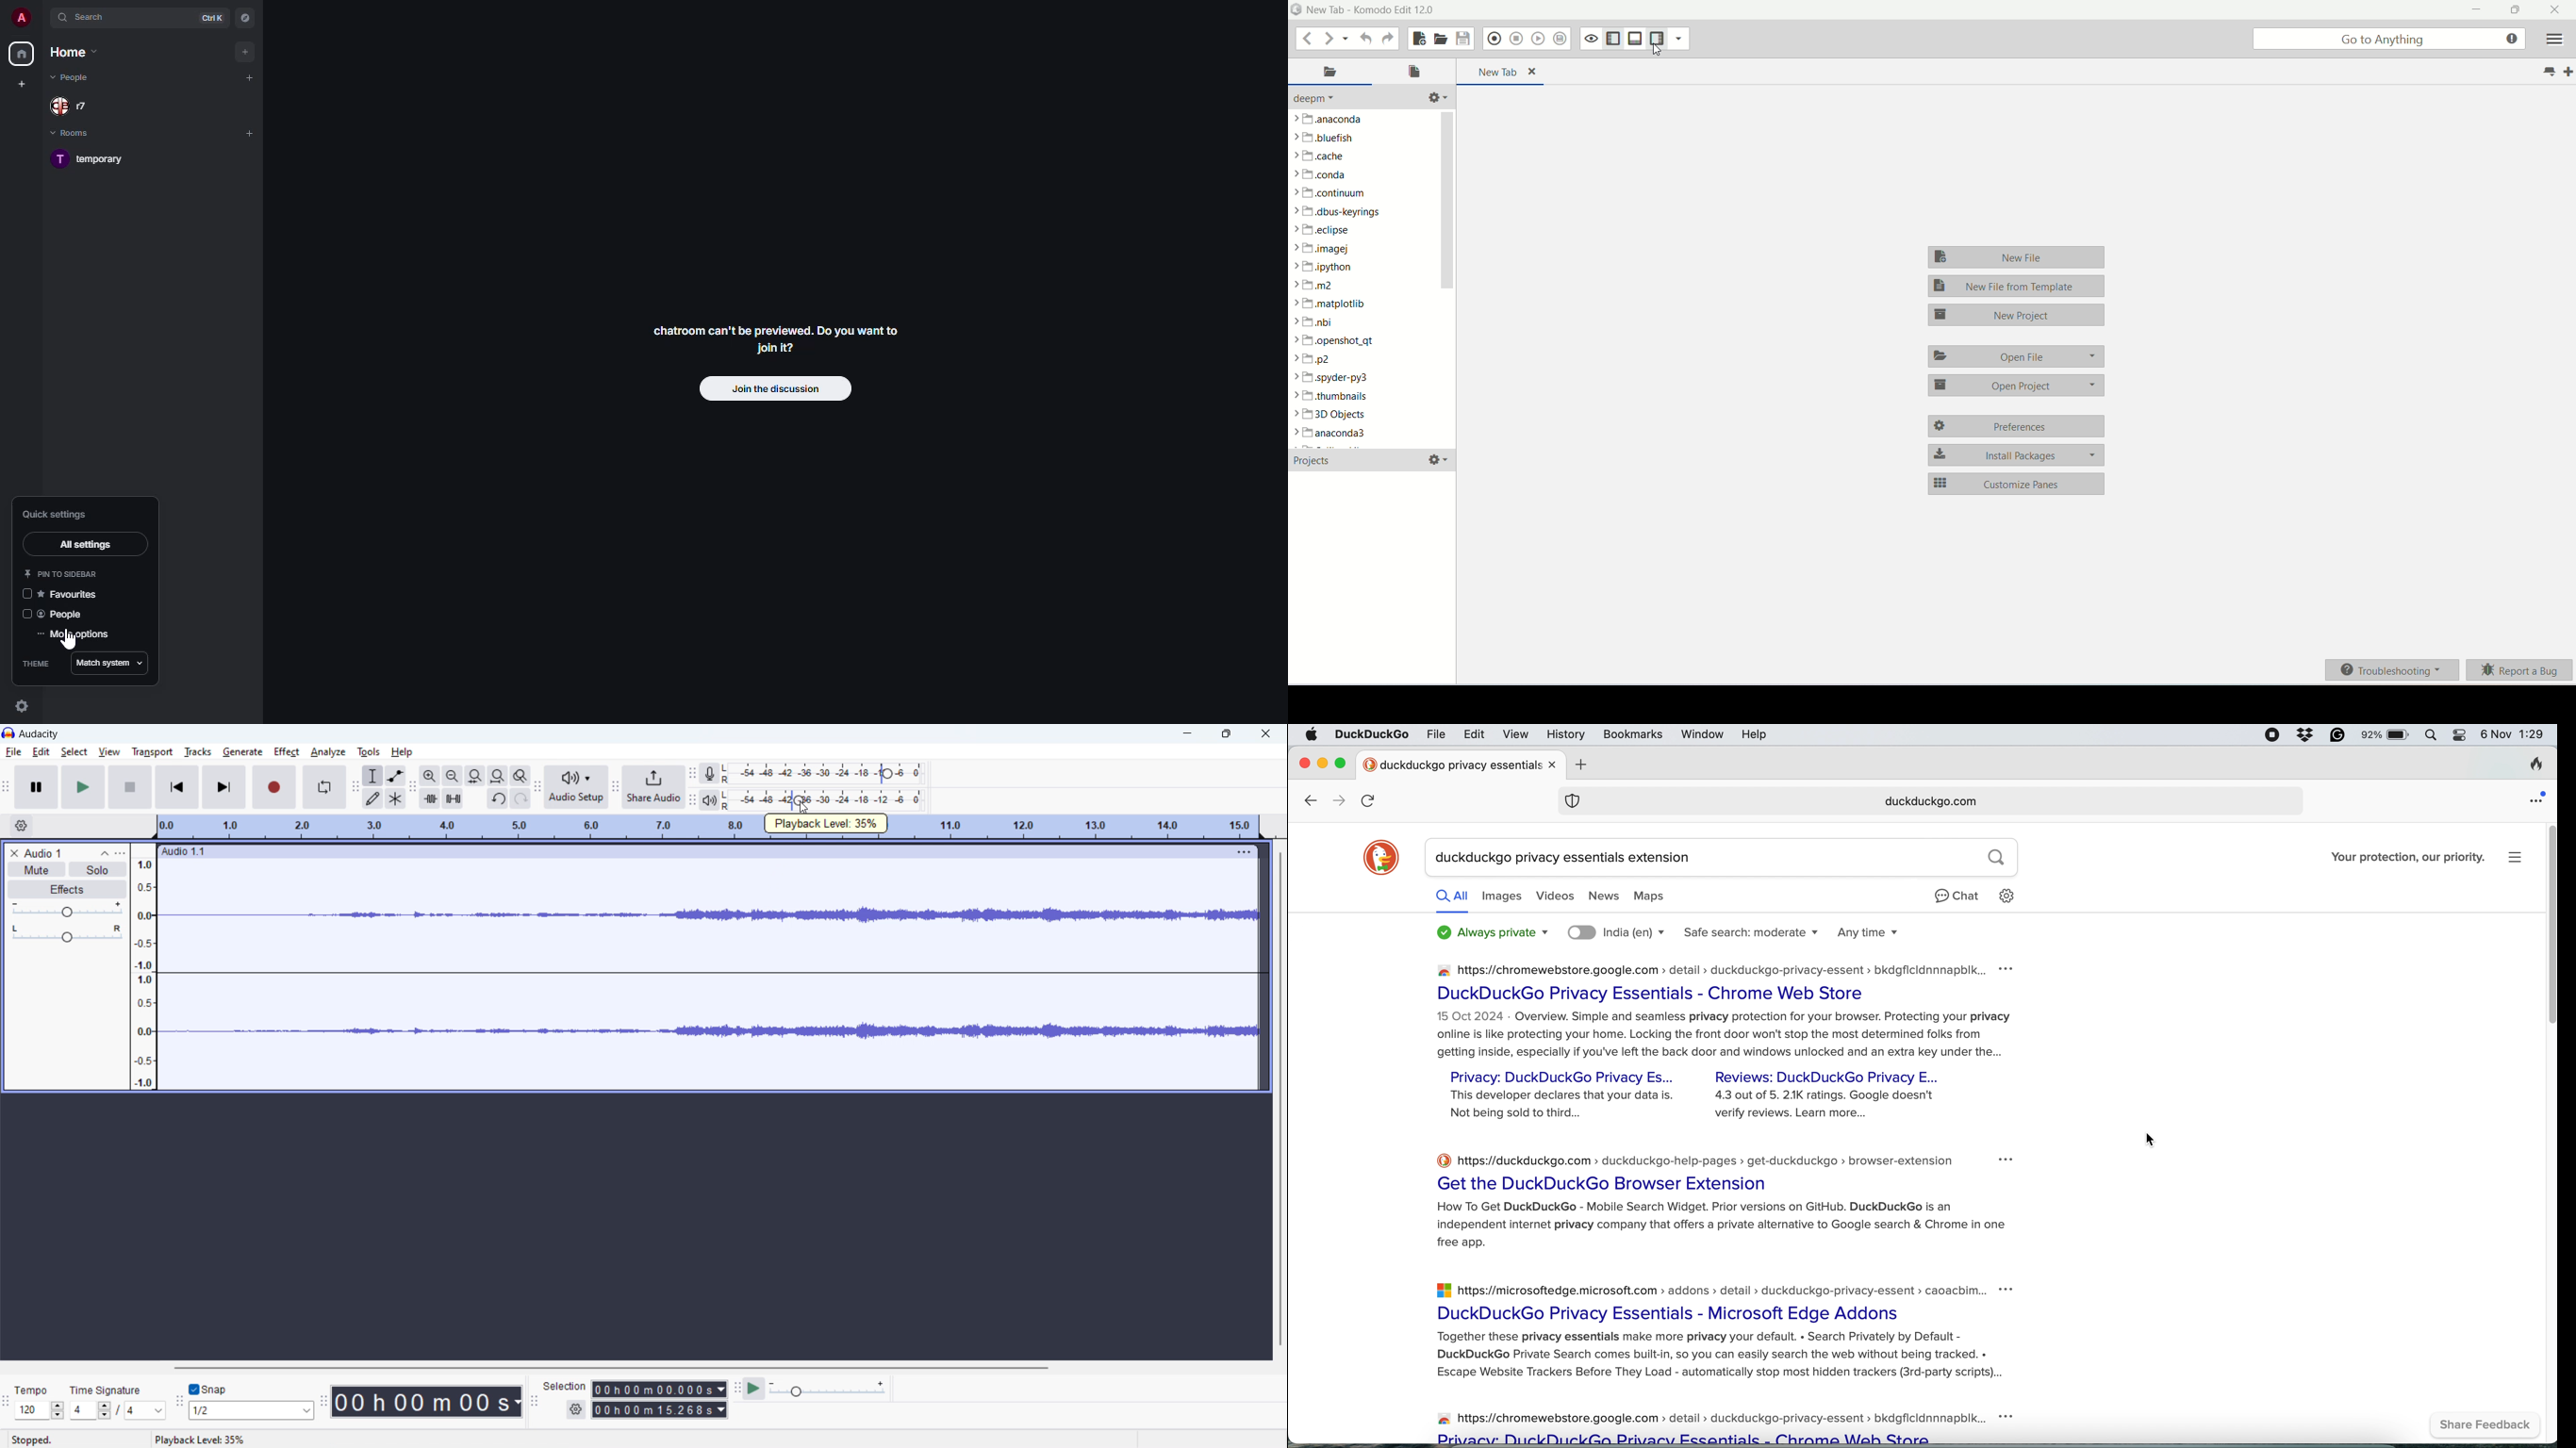  What do you see at coordinates (1562, 1075) in the screenshot?
I see `Privacy: DuckDuckGo Privacy Es...` at bounding box center [1562, 1075].